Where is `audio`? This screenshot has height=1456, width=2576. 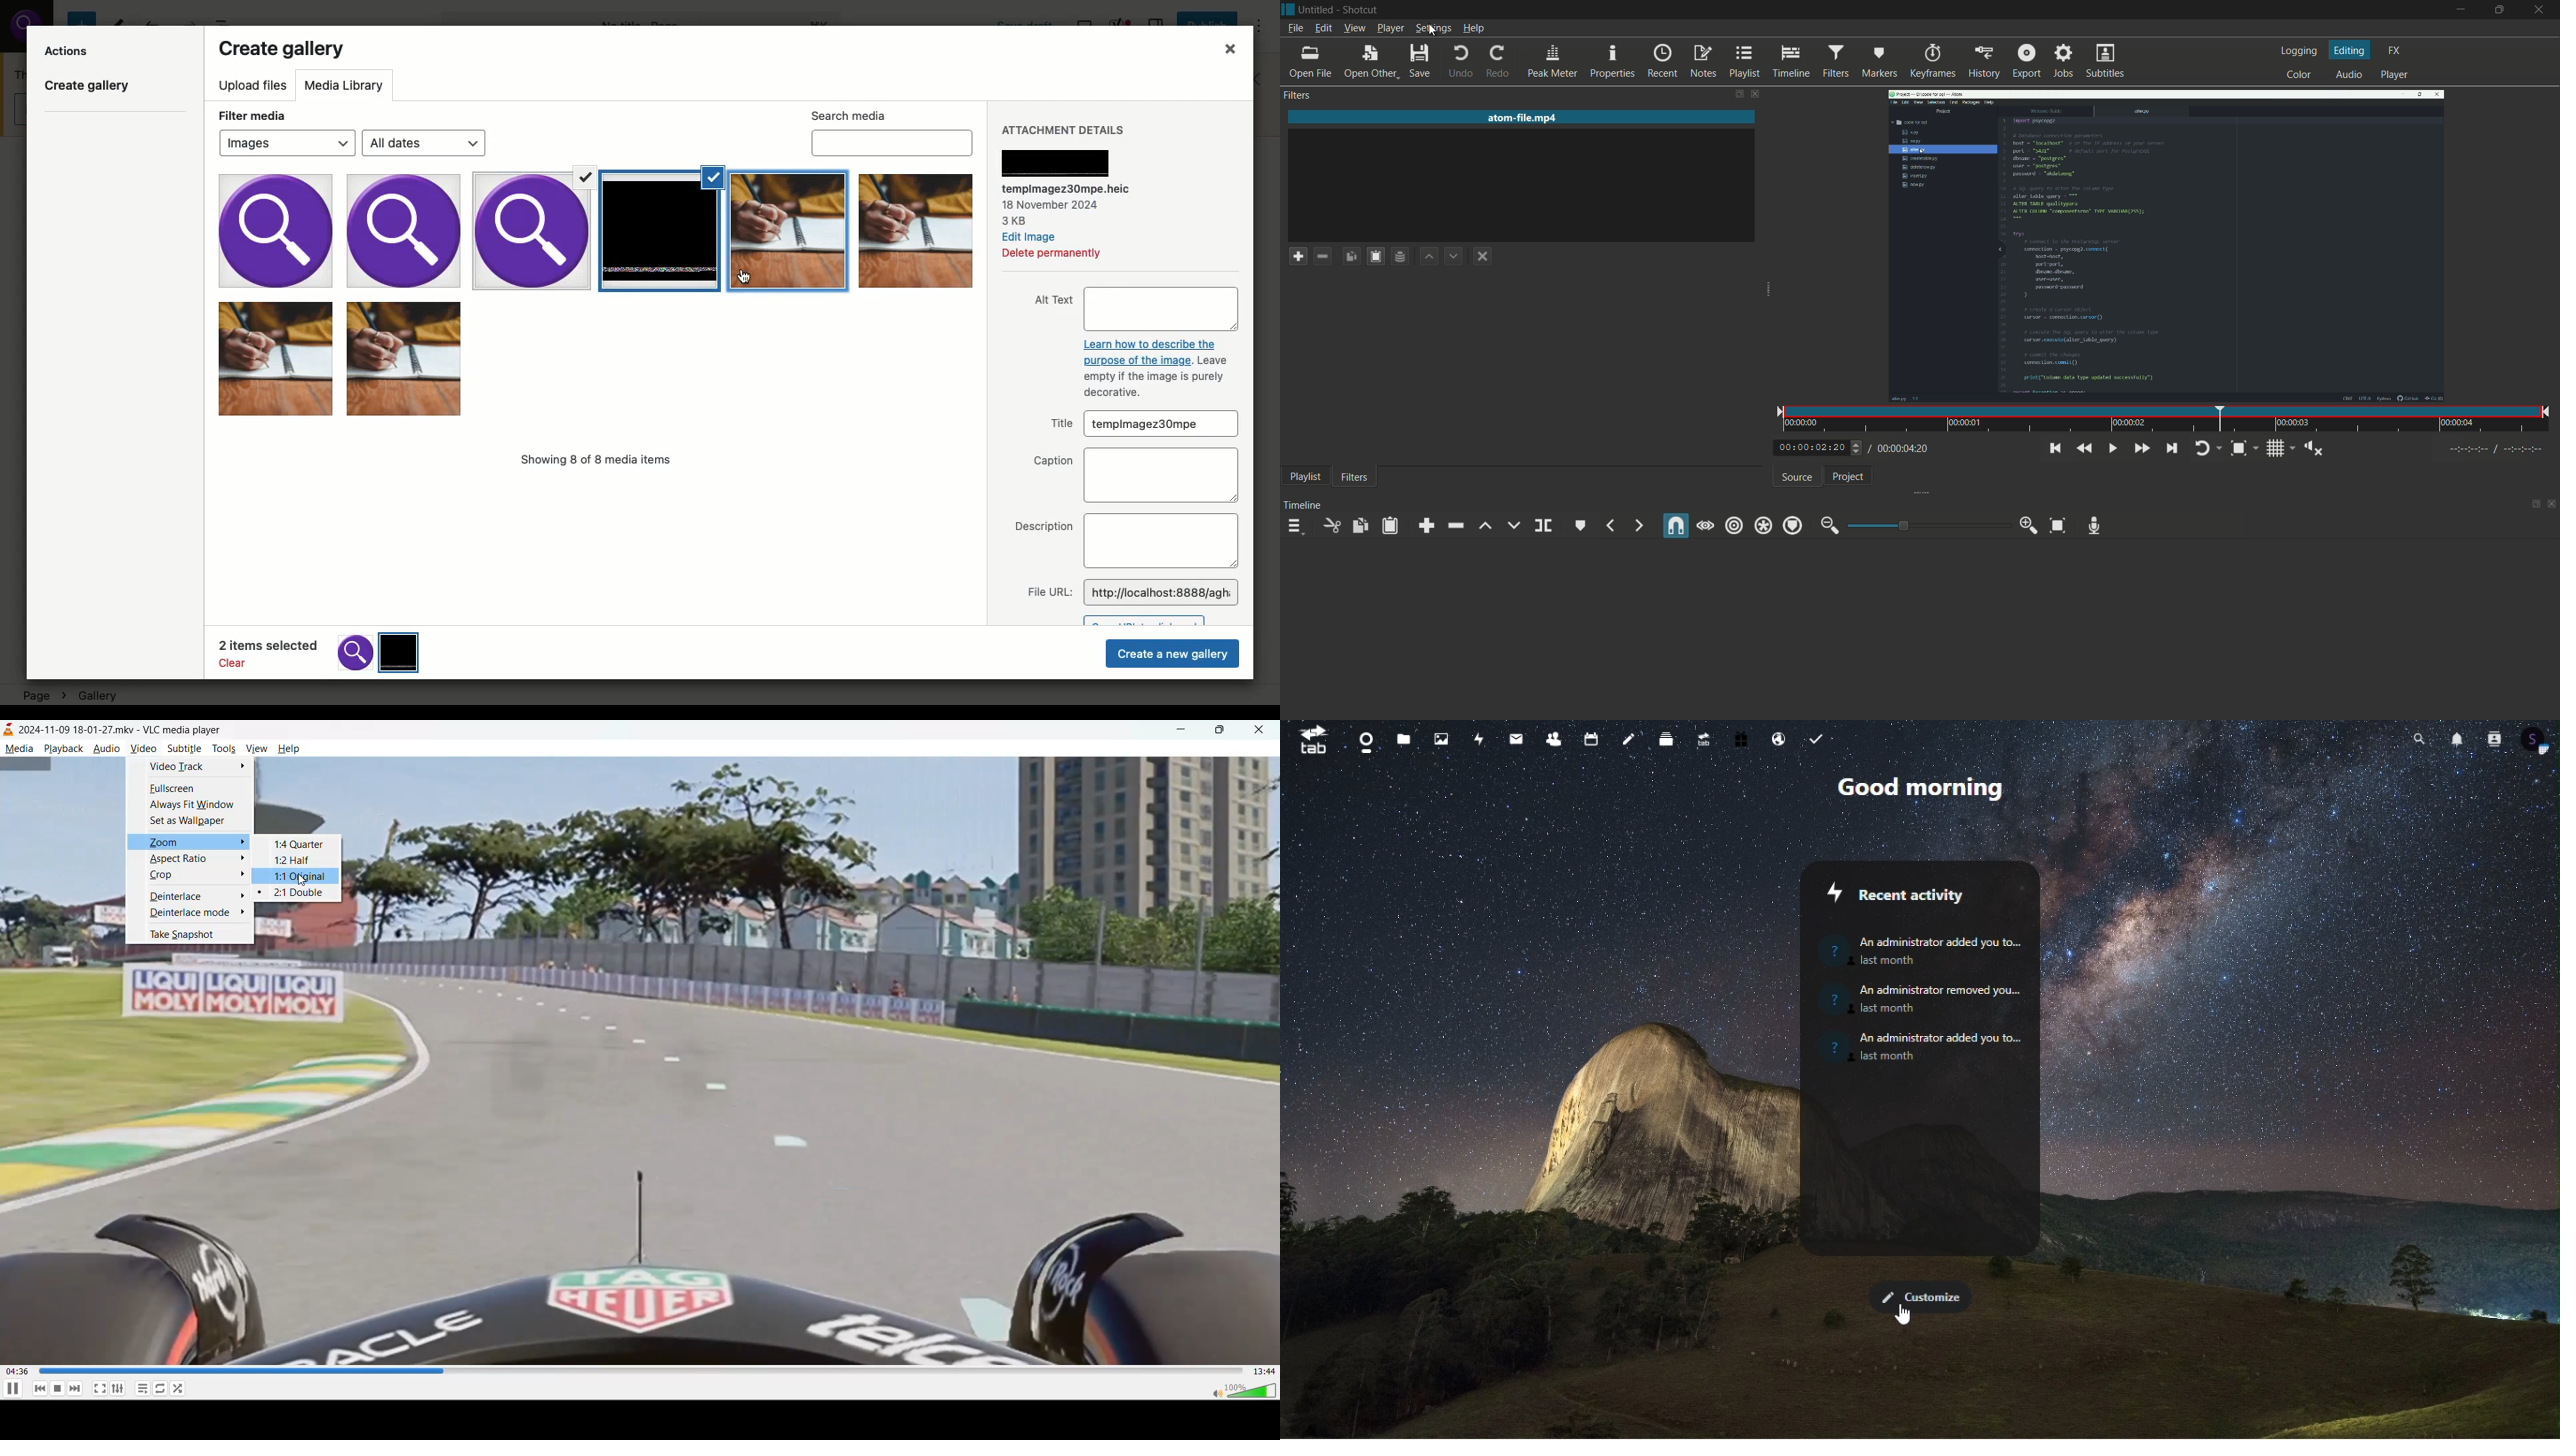 audio is located at coordinates (107, 748).